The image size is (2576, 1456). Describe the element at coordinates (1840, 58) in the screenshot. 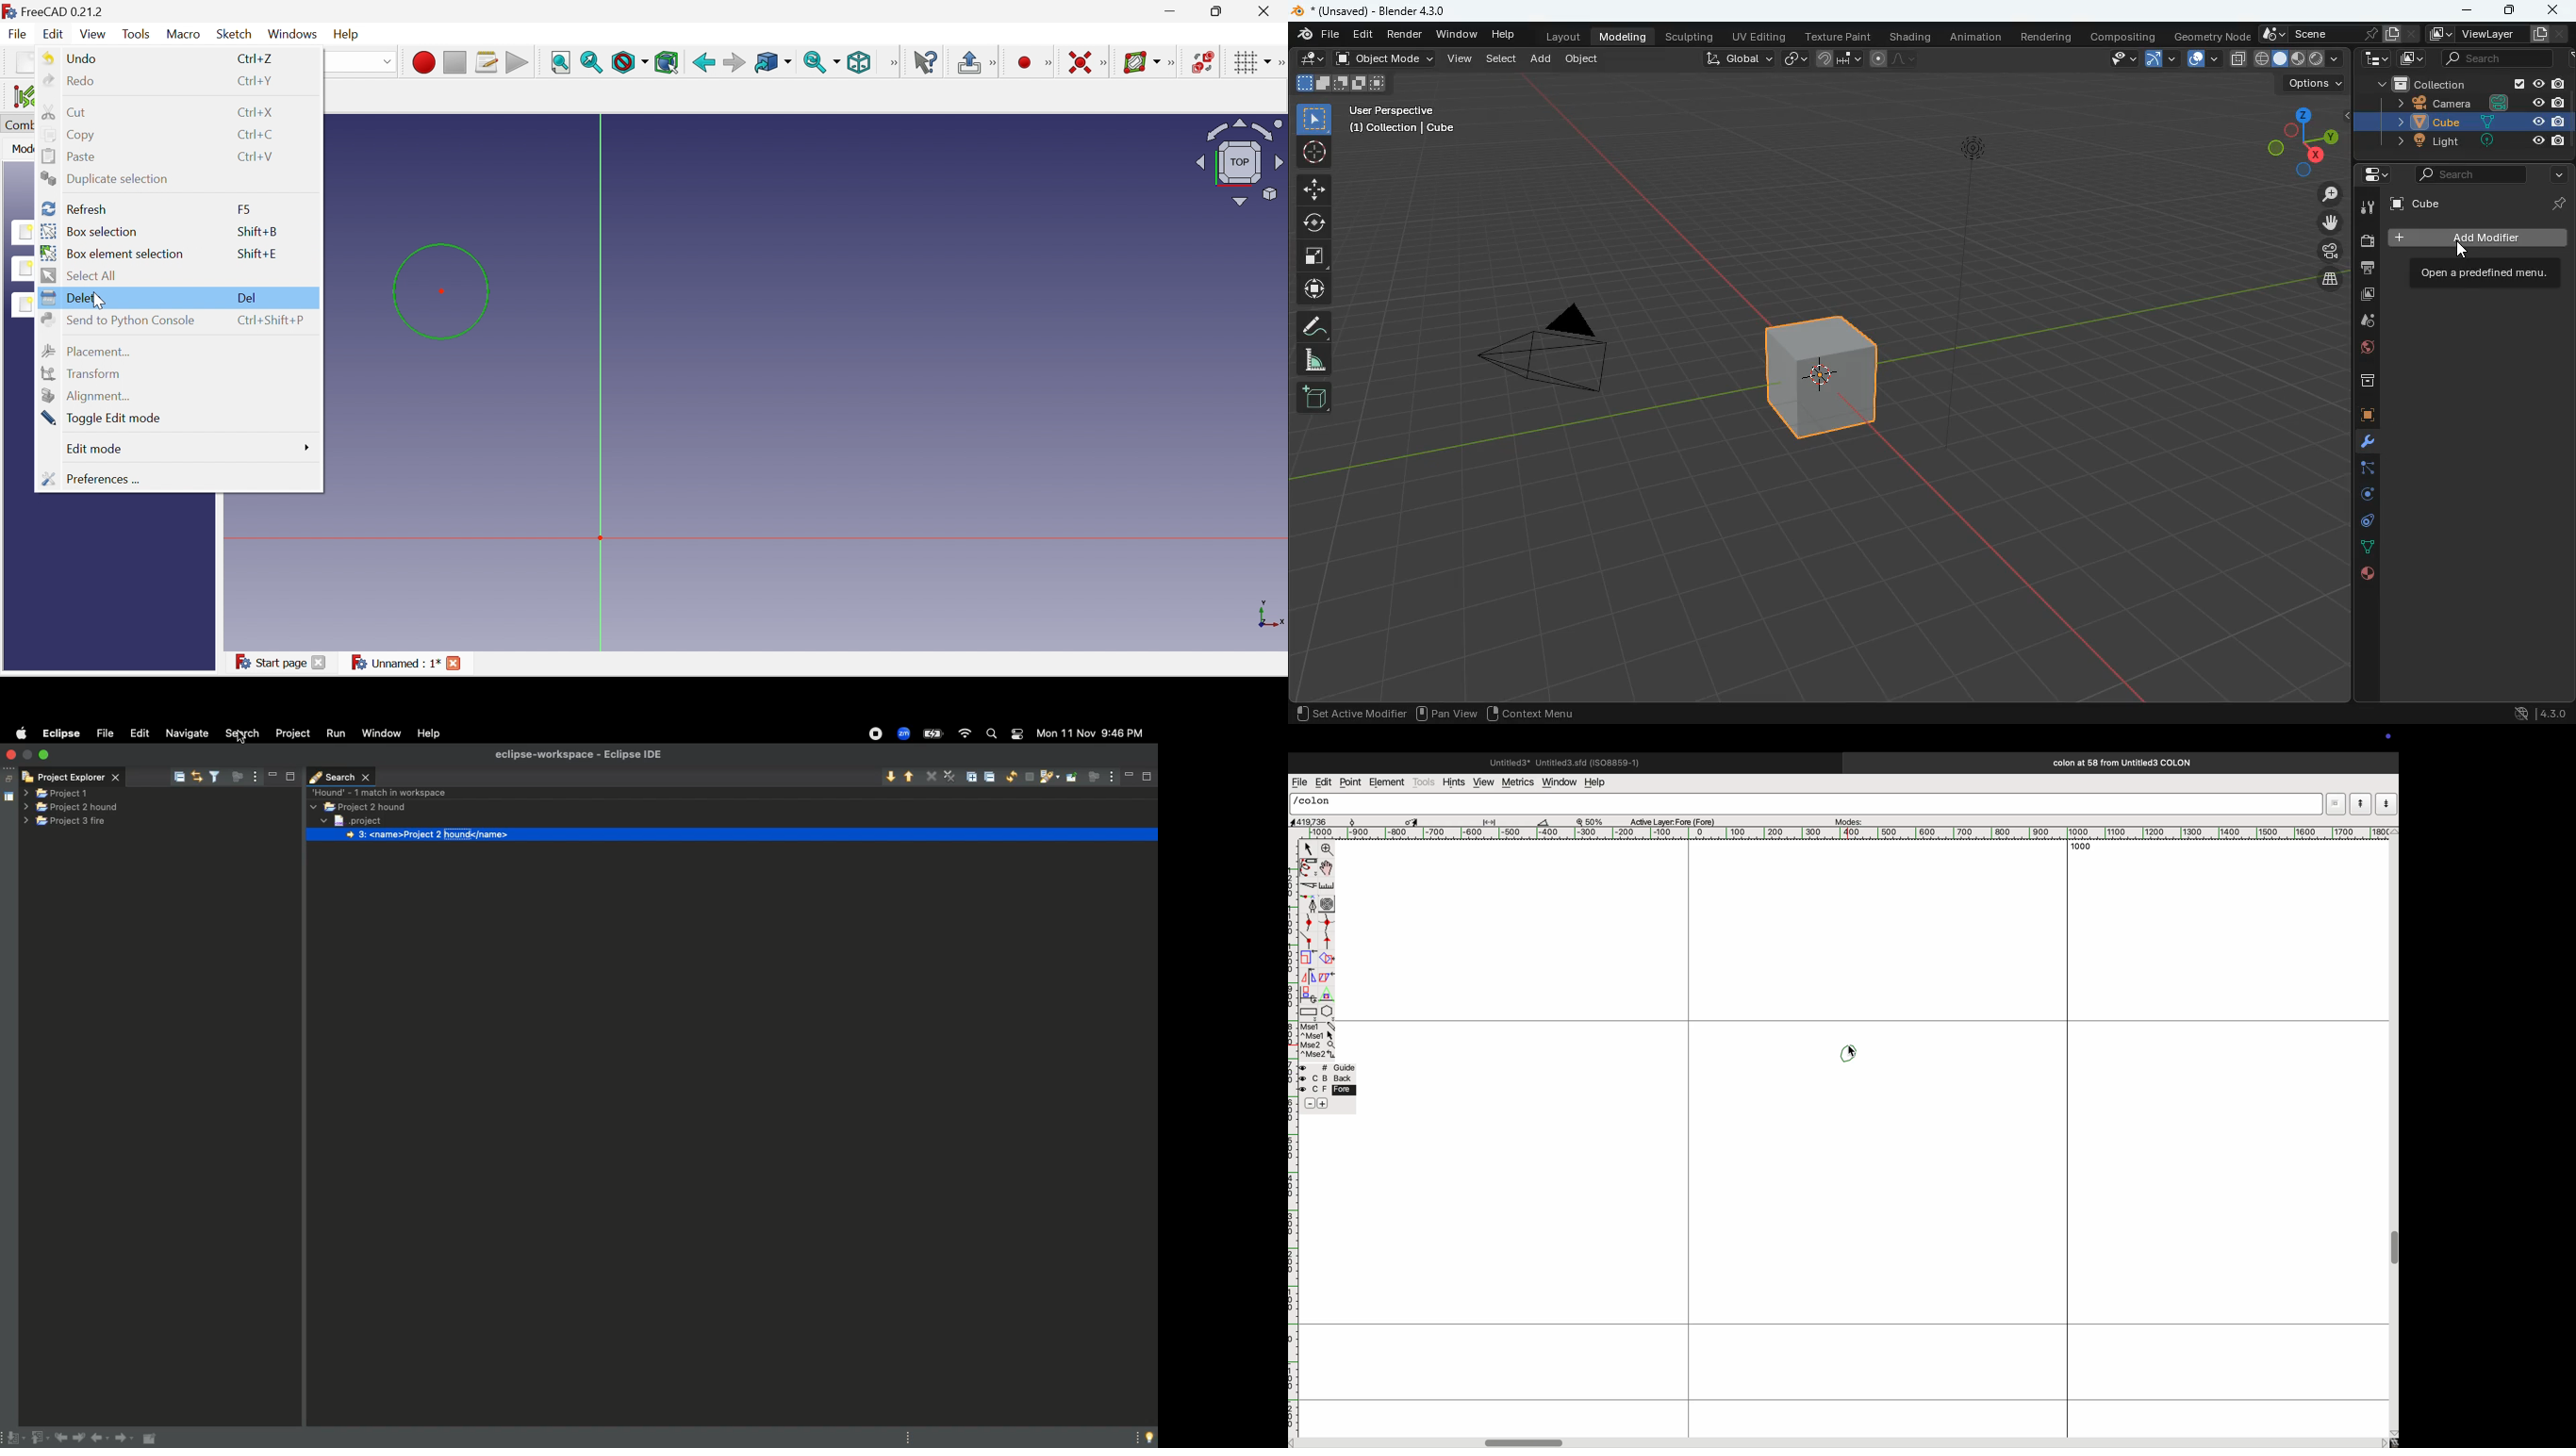

I see `join` at that location.